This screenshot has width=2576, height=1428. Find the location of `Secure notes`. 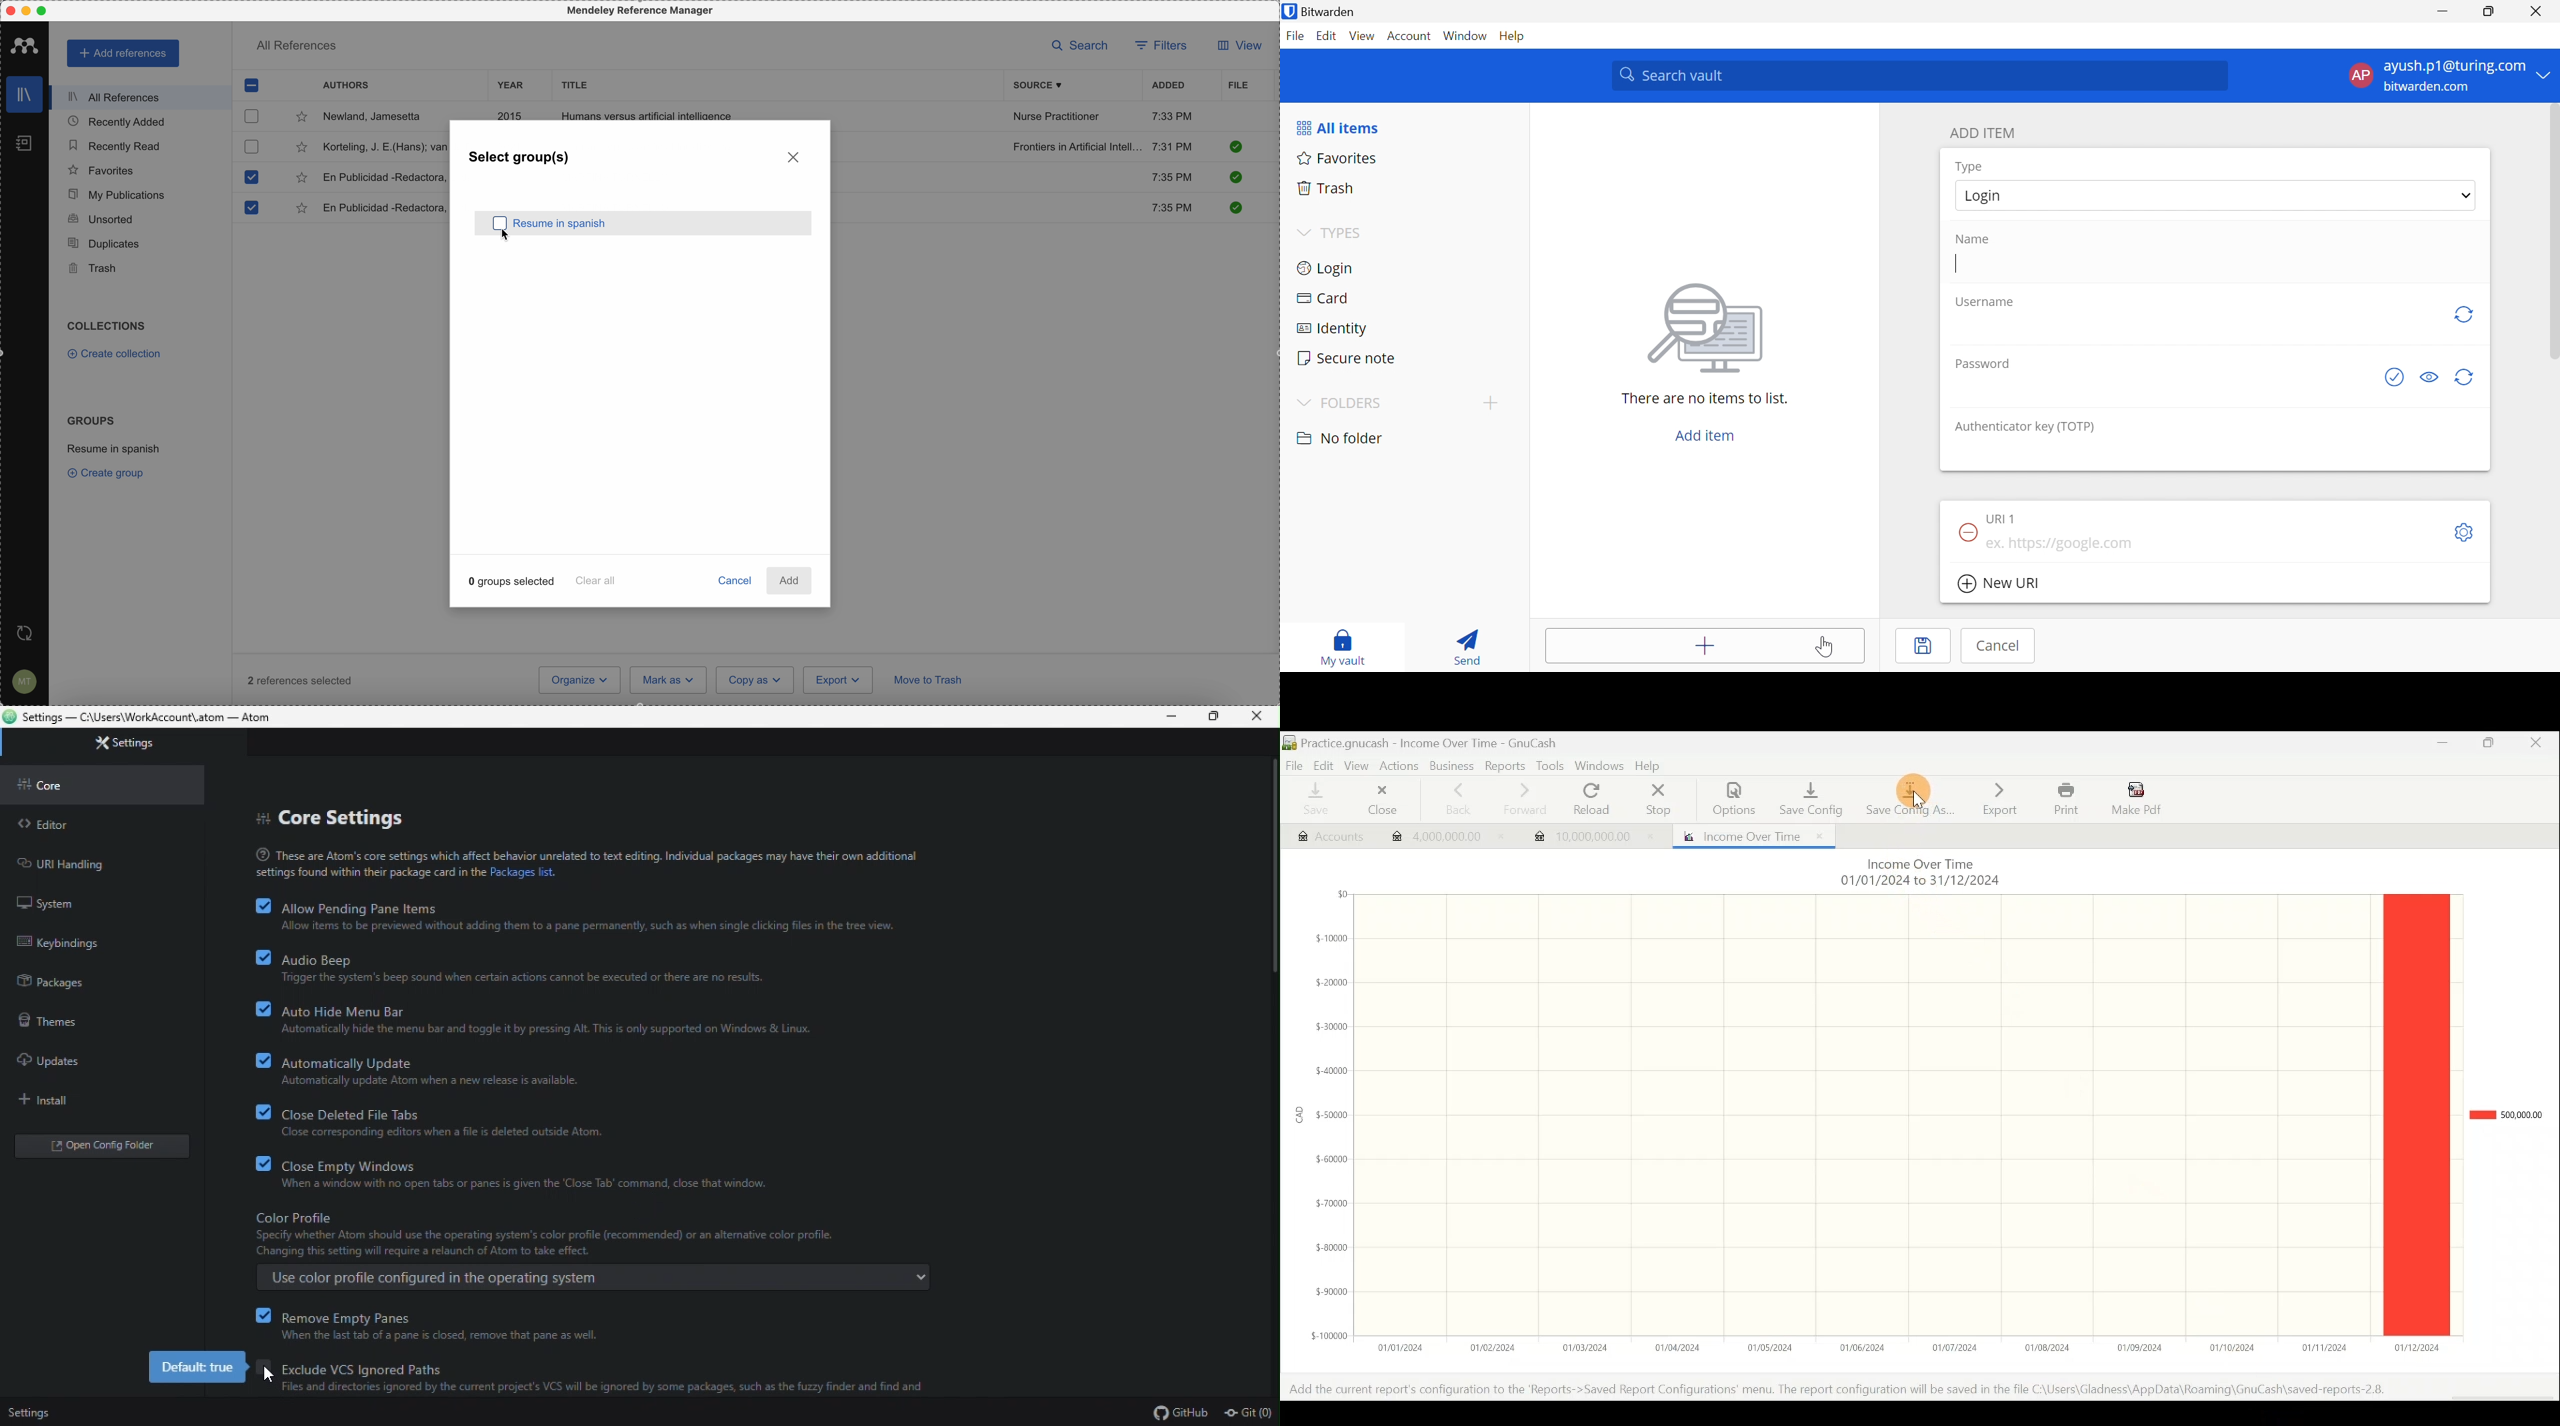

Secure notes is located at coordinates (1348, 358).